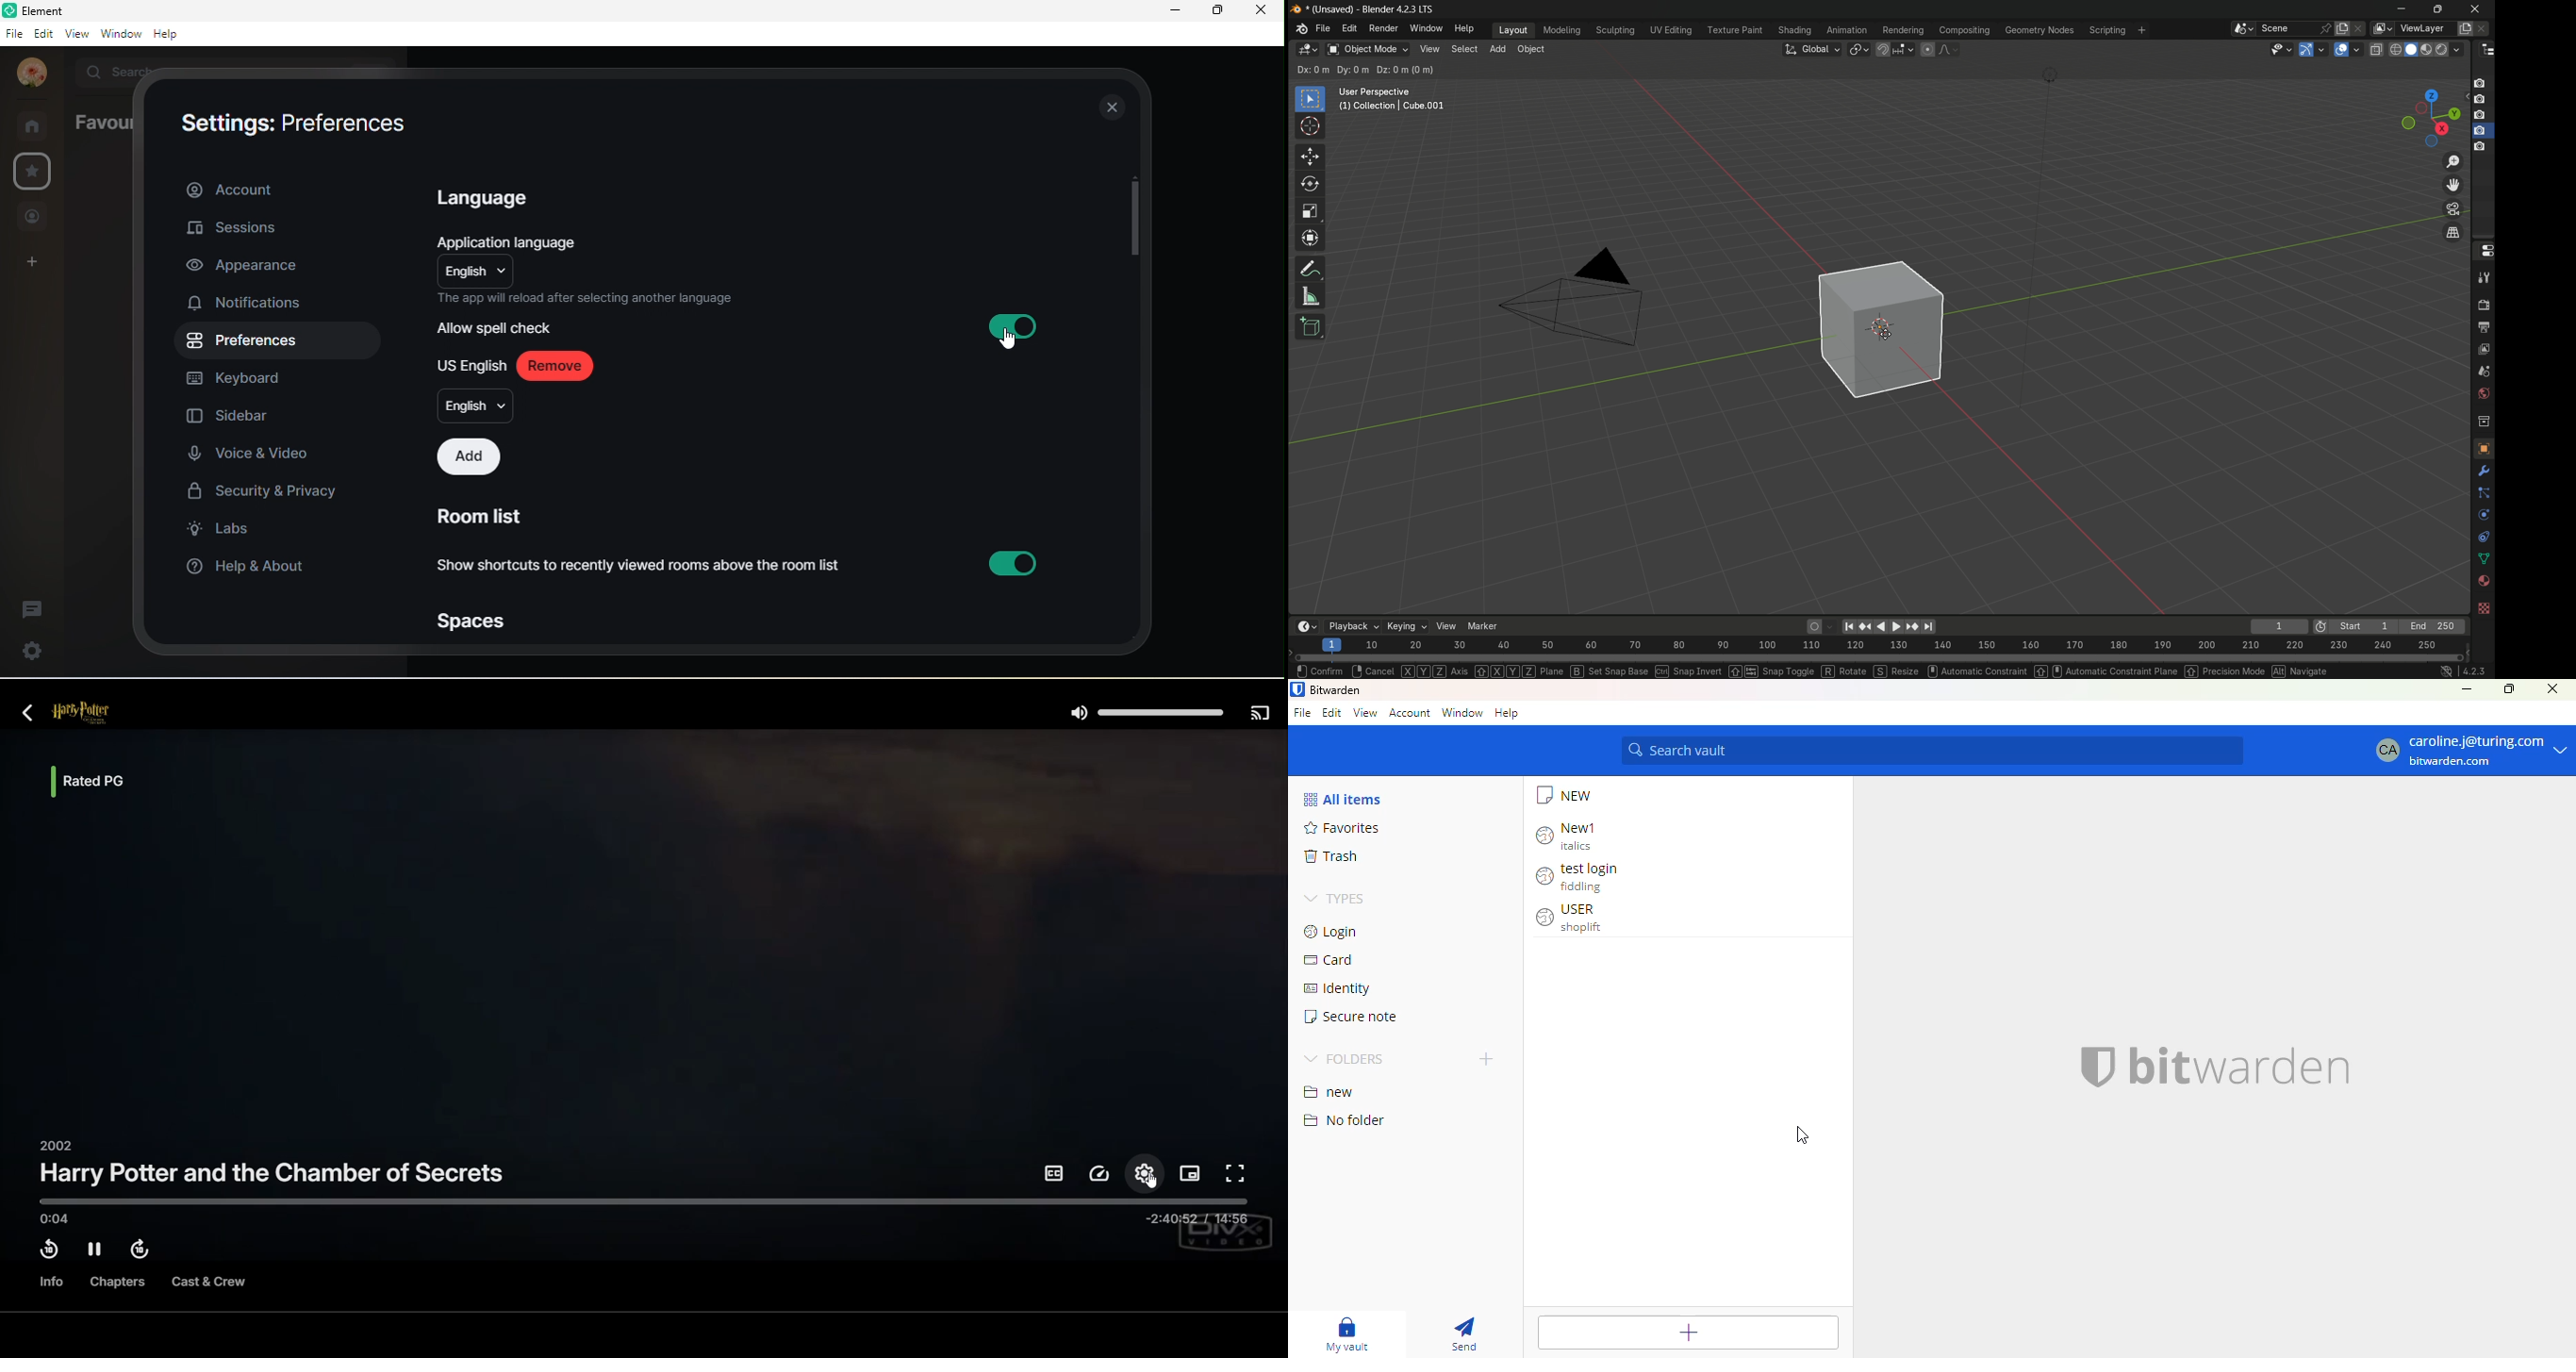  What do you see at coordinates (238, 378) in the screenshot?
I see `keyboard` at bounding box center [238, 378].